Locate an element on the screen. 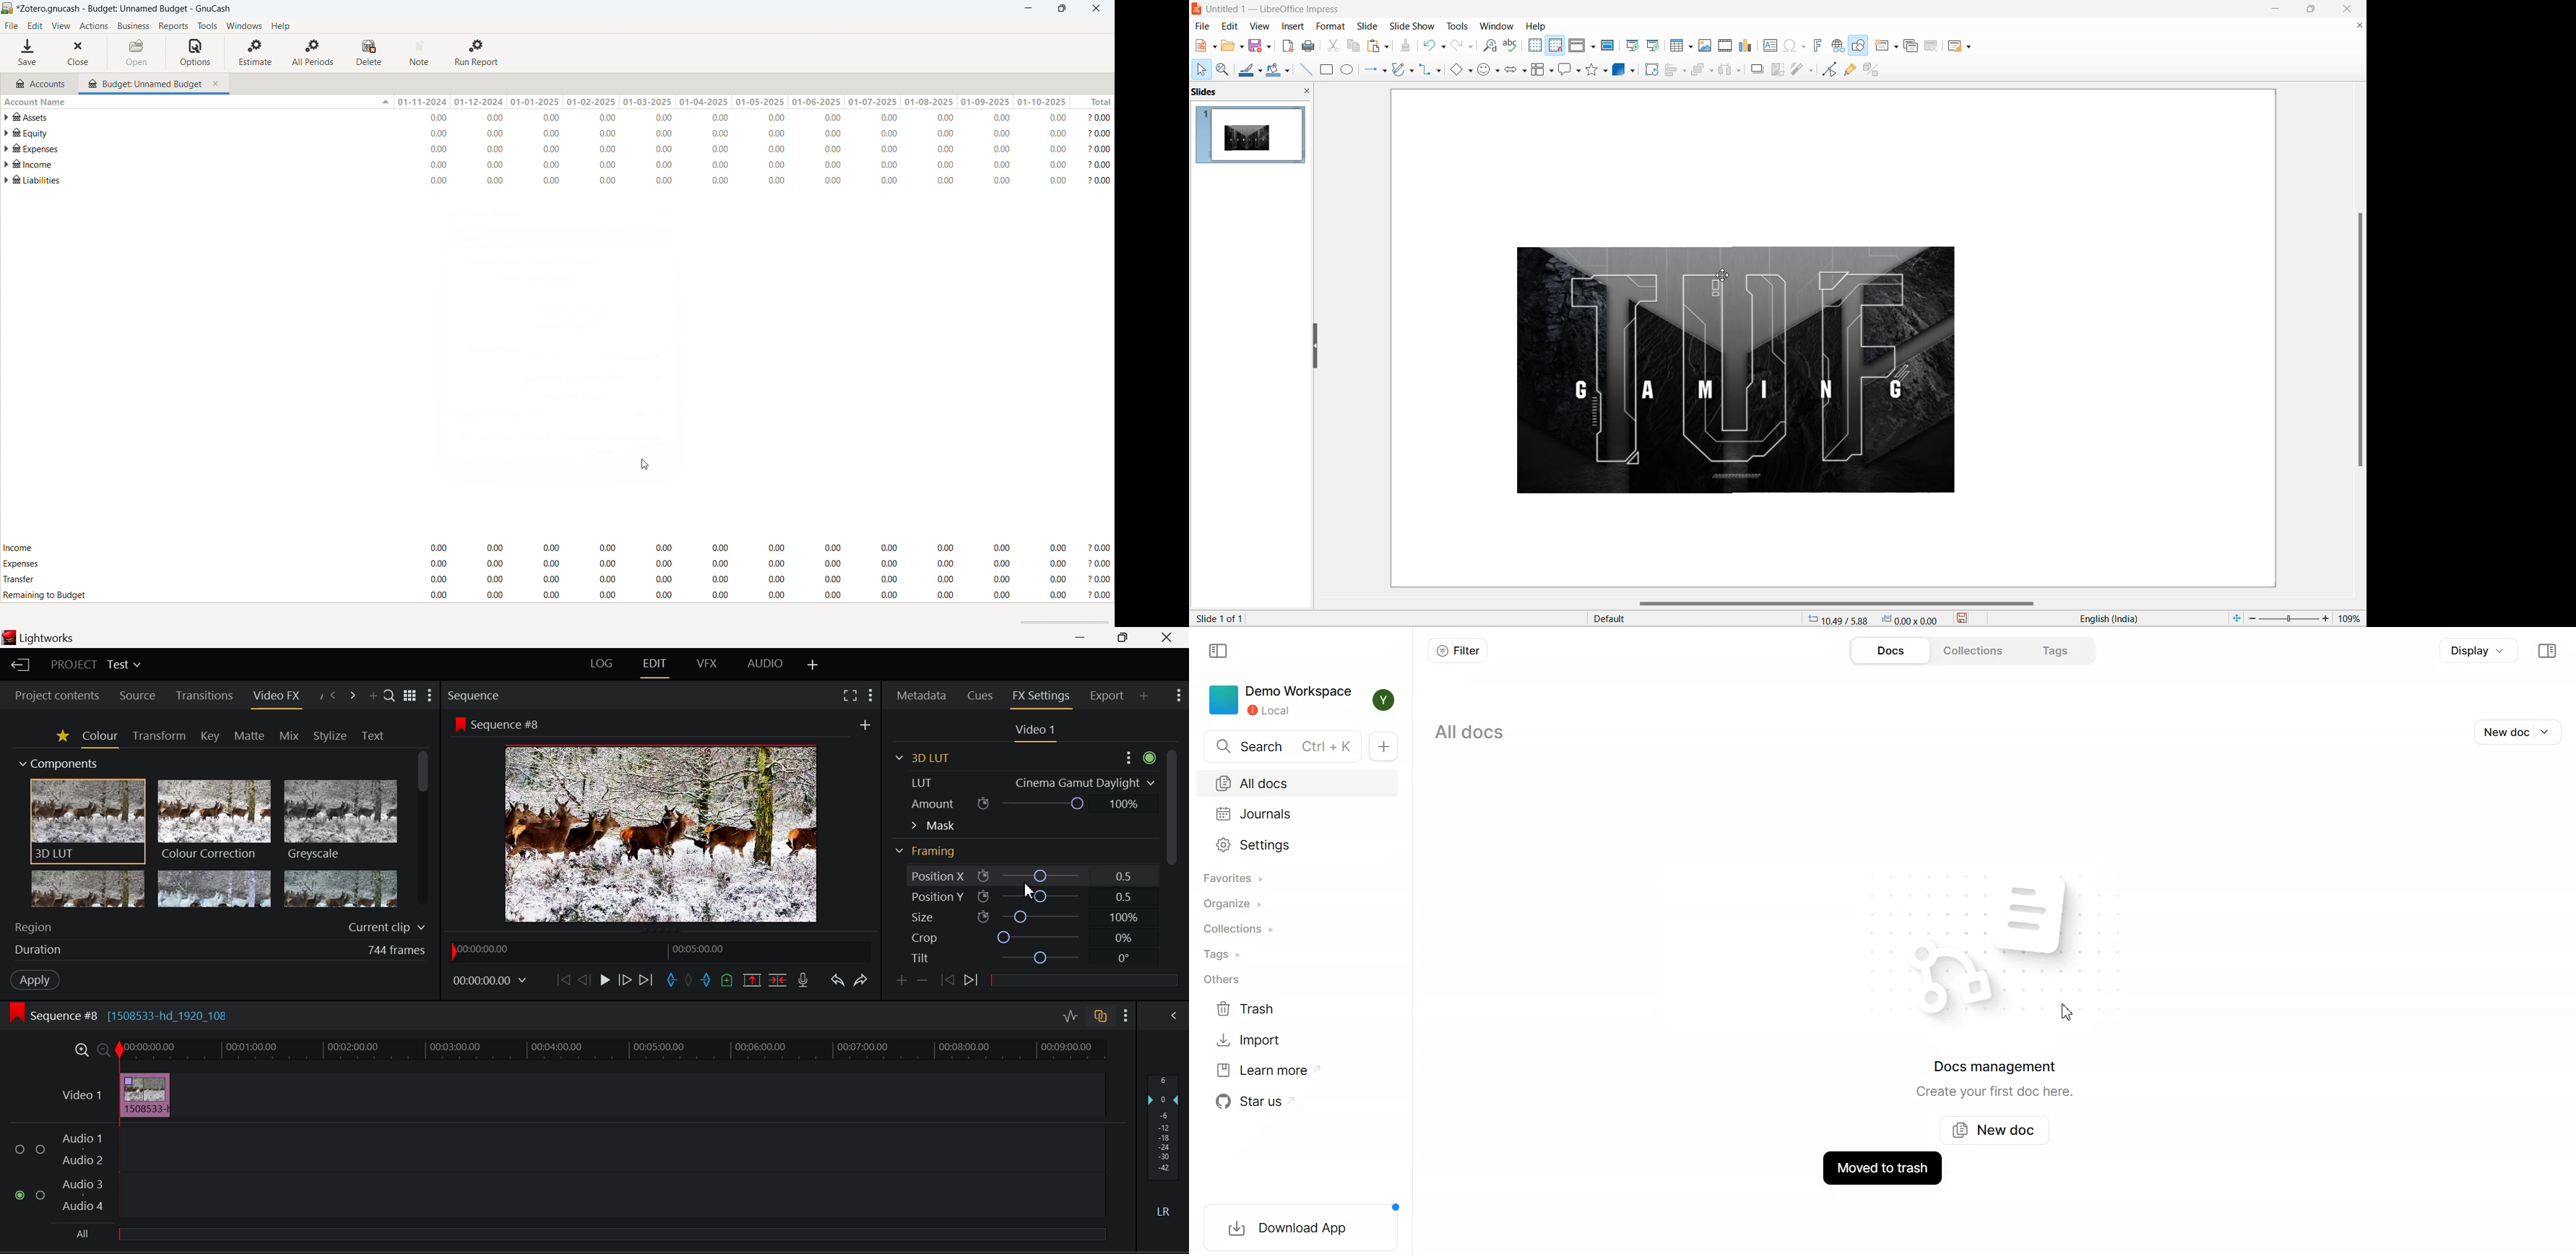 This screenshot has height=1260, width=2576. insert charts is located at coordinates (1746, 46).